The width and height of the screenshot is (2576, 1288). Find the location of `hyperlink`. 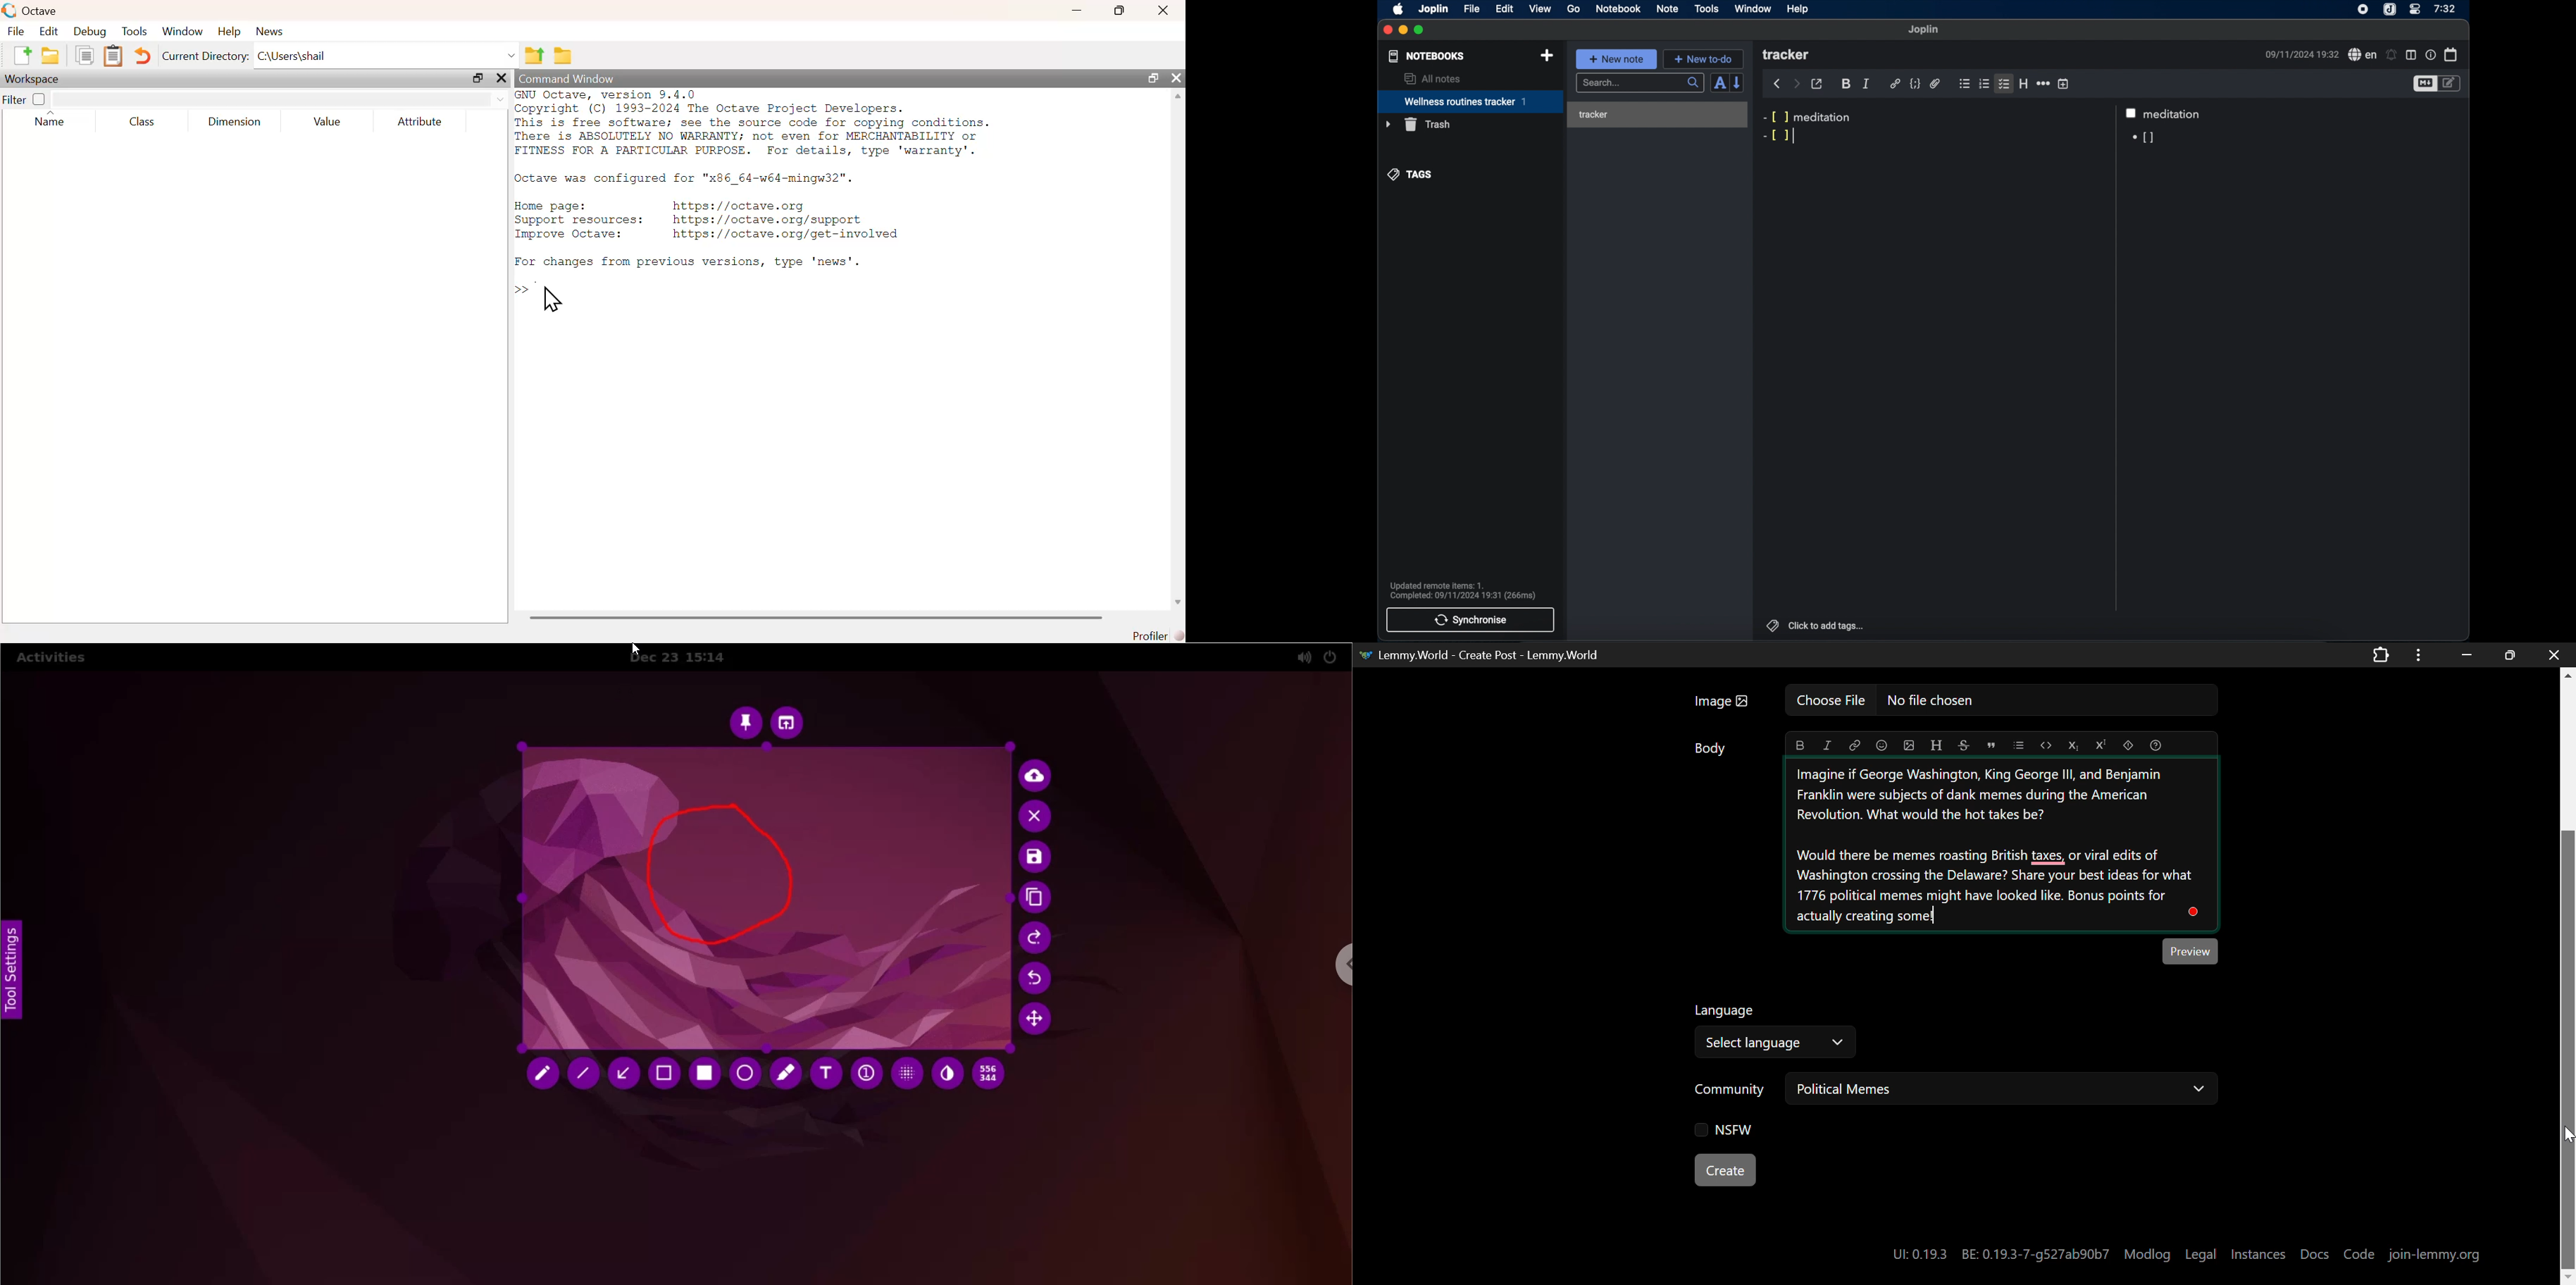

hyperlink is located at coordinates (1895, 84).